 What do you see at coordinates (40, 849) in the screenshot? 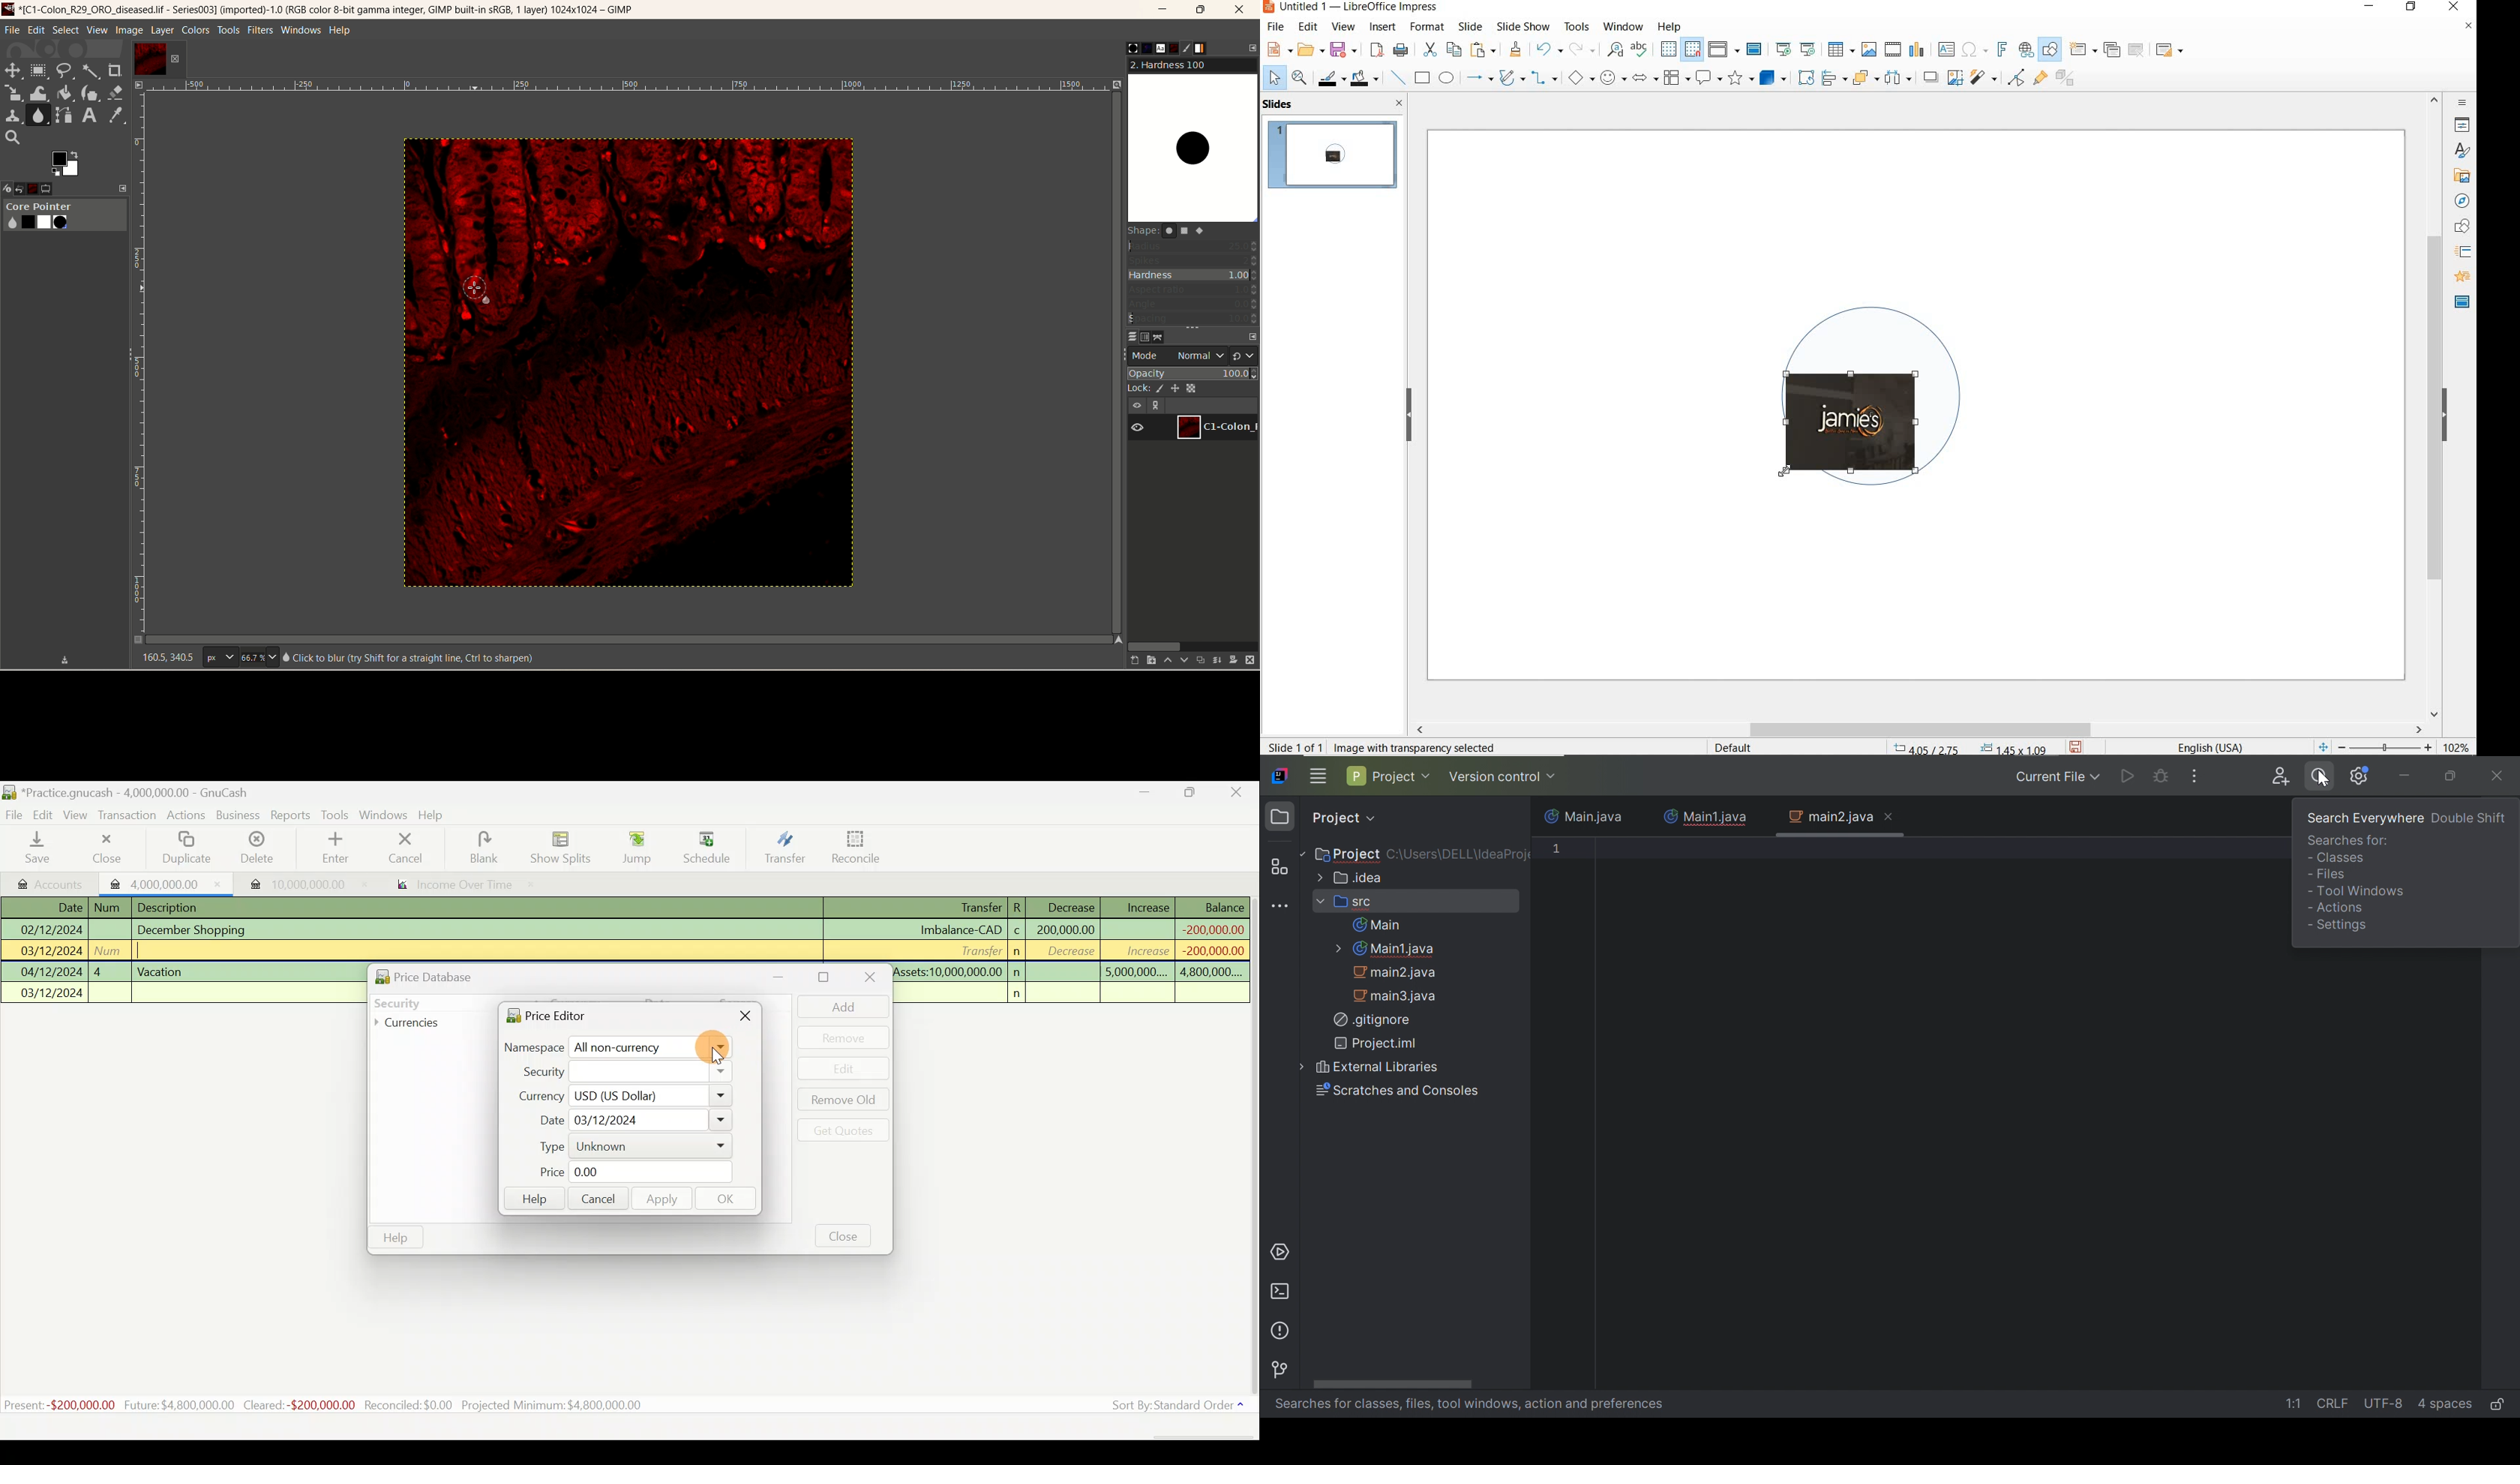
I see `Save` at bounding box center [40, 849].